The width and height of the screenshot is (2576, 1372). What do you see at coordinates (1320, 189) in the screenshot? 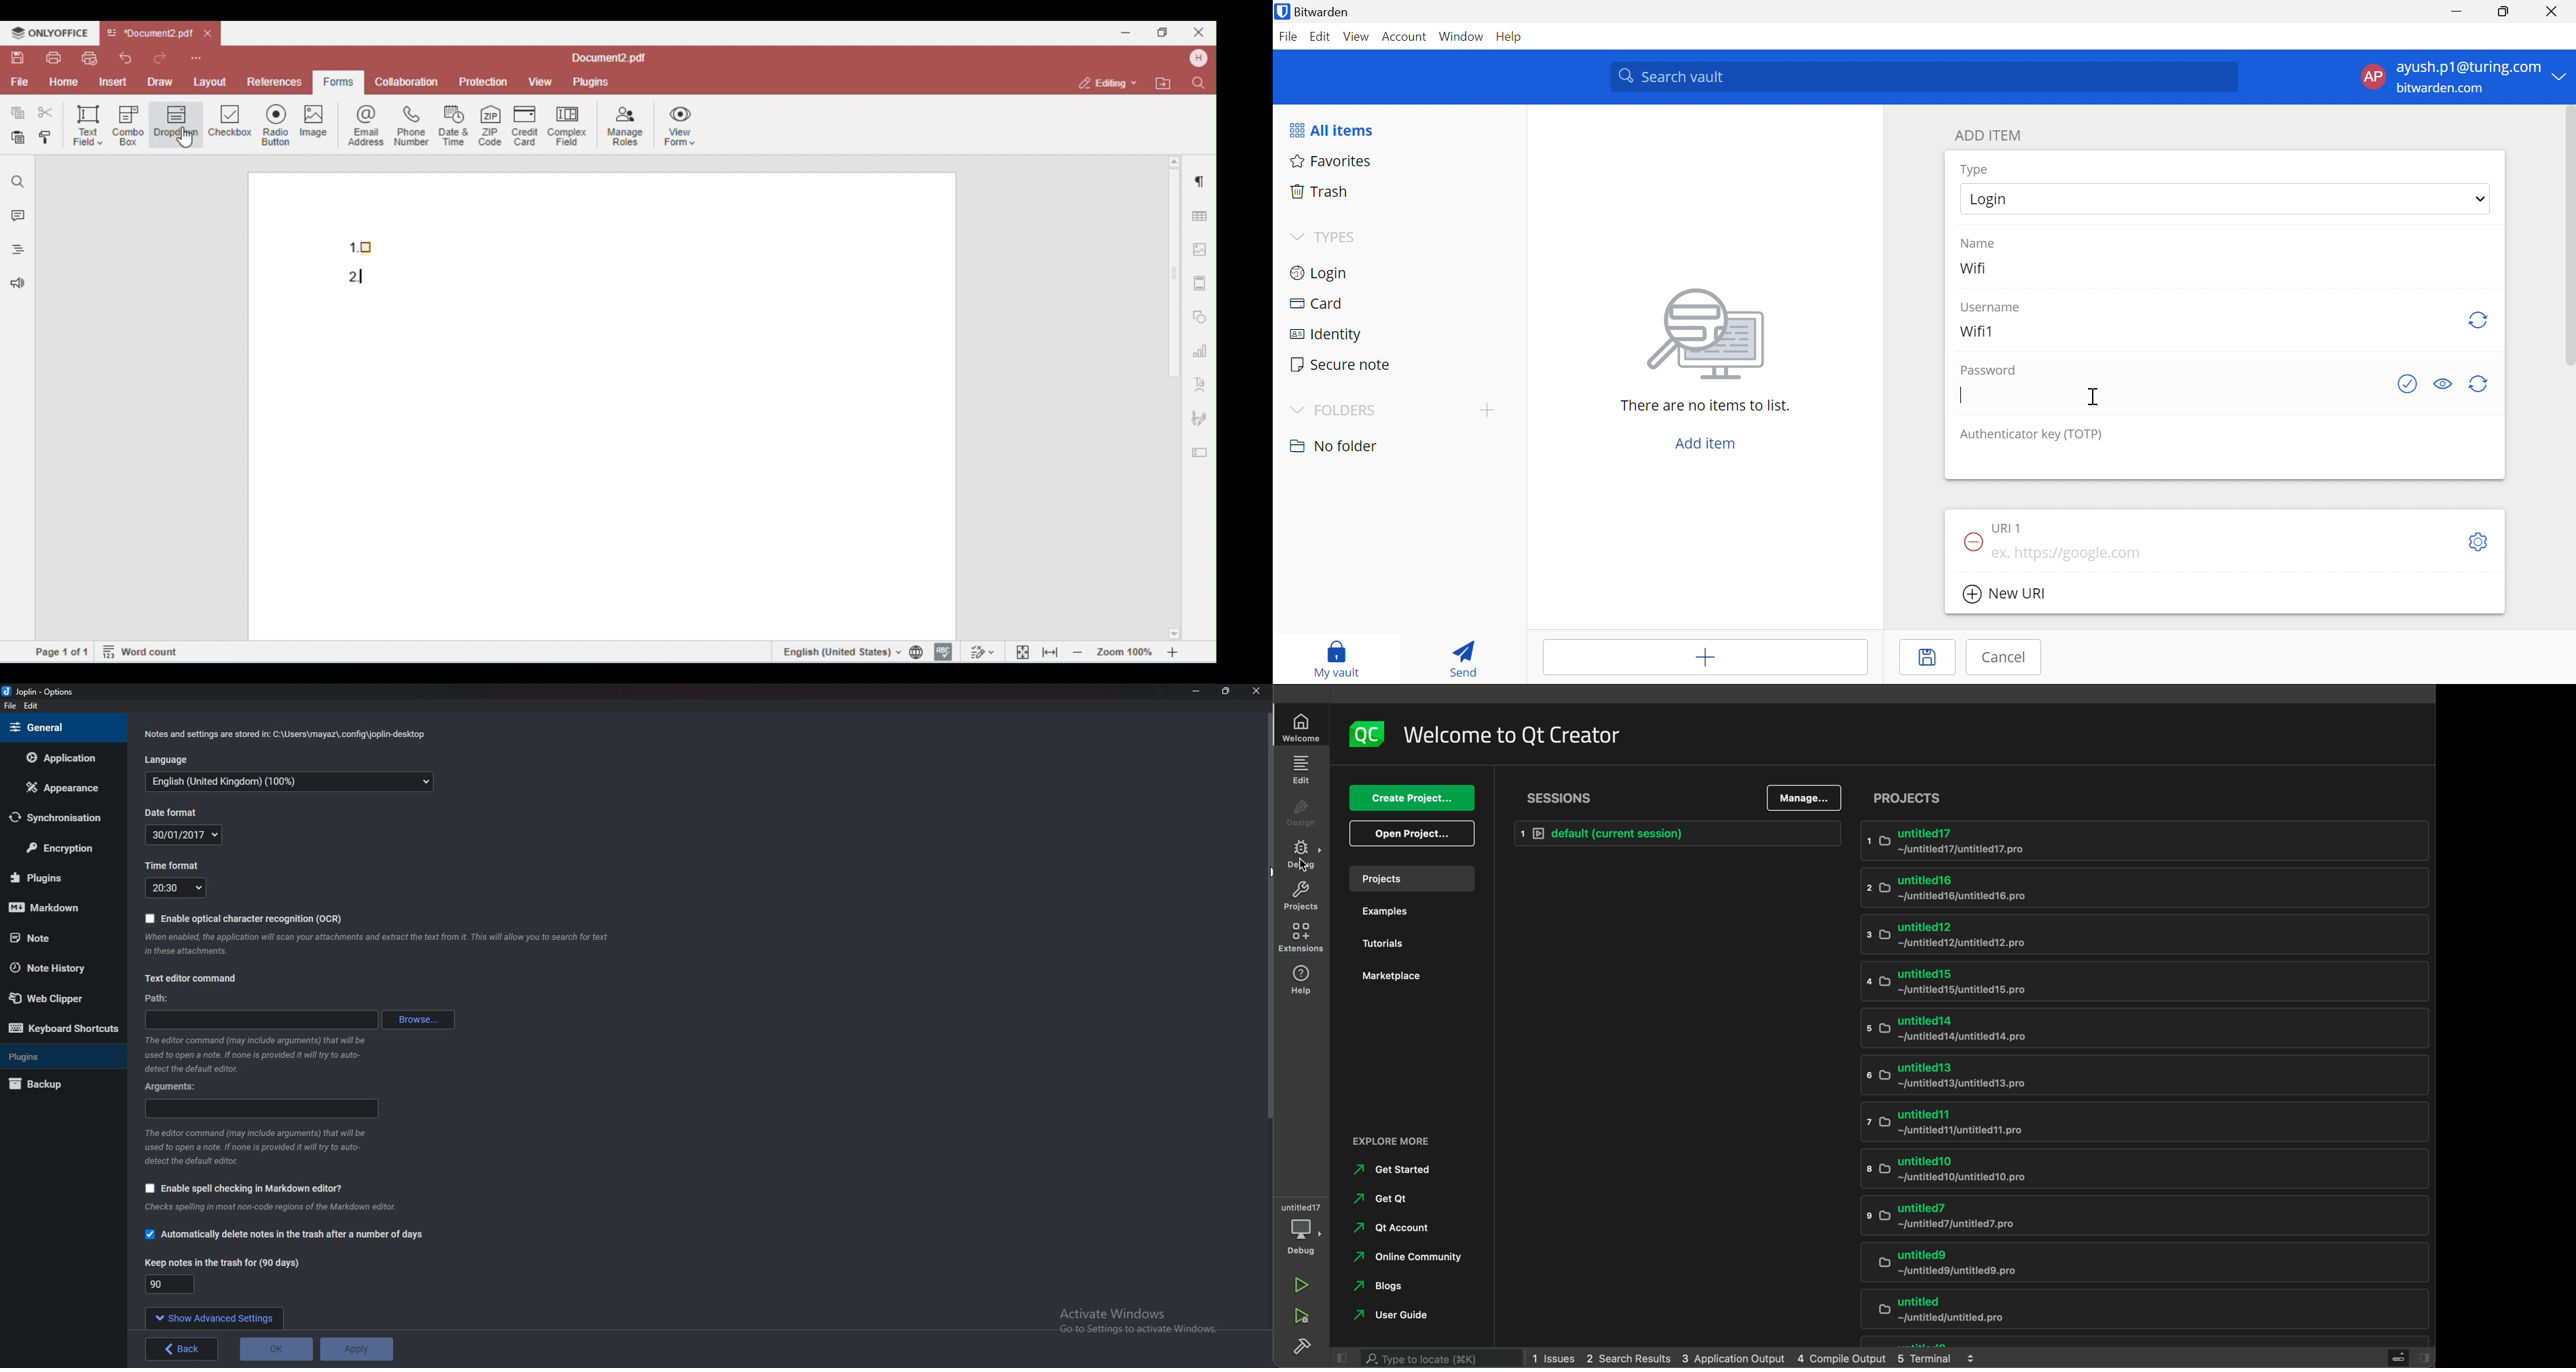
I see `Trash` at bounding box center [1320, 189].